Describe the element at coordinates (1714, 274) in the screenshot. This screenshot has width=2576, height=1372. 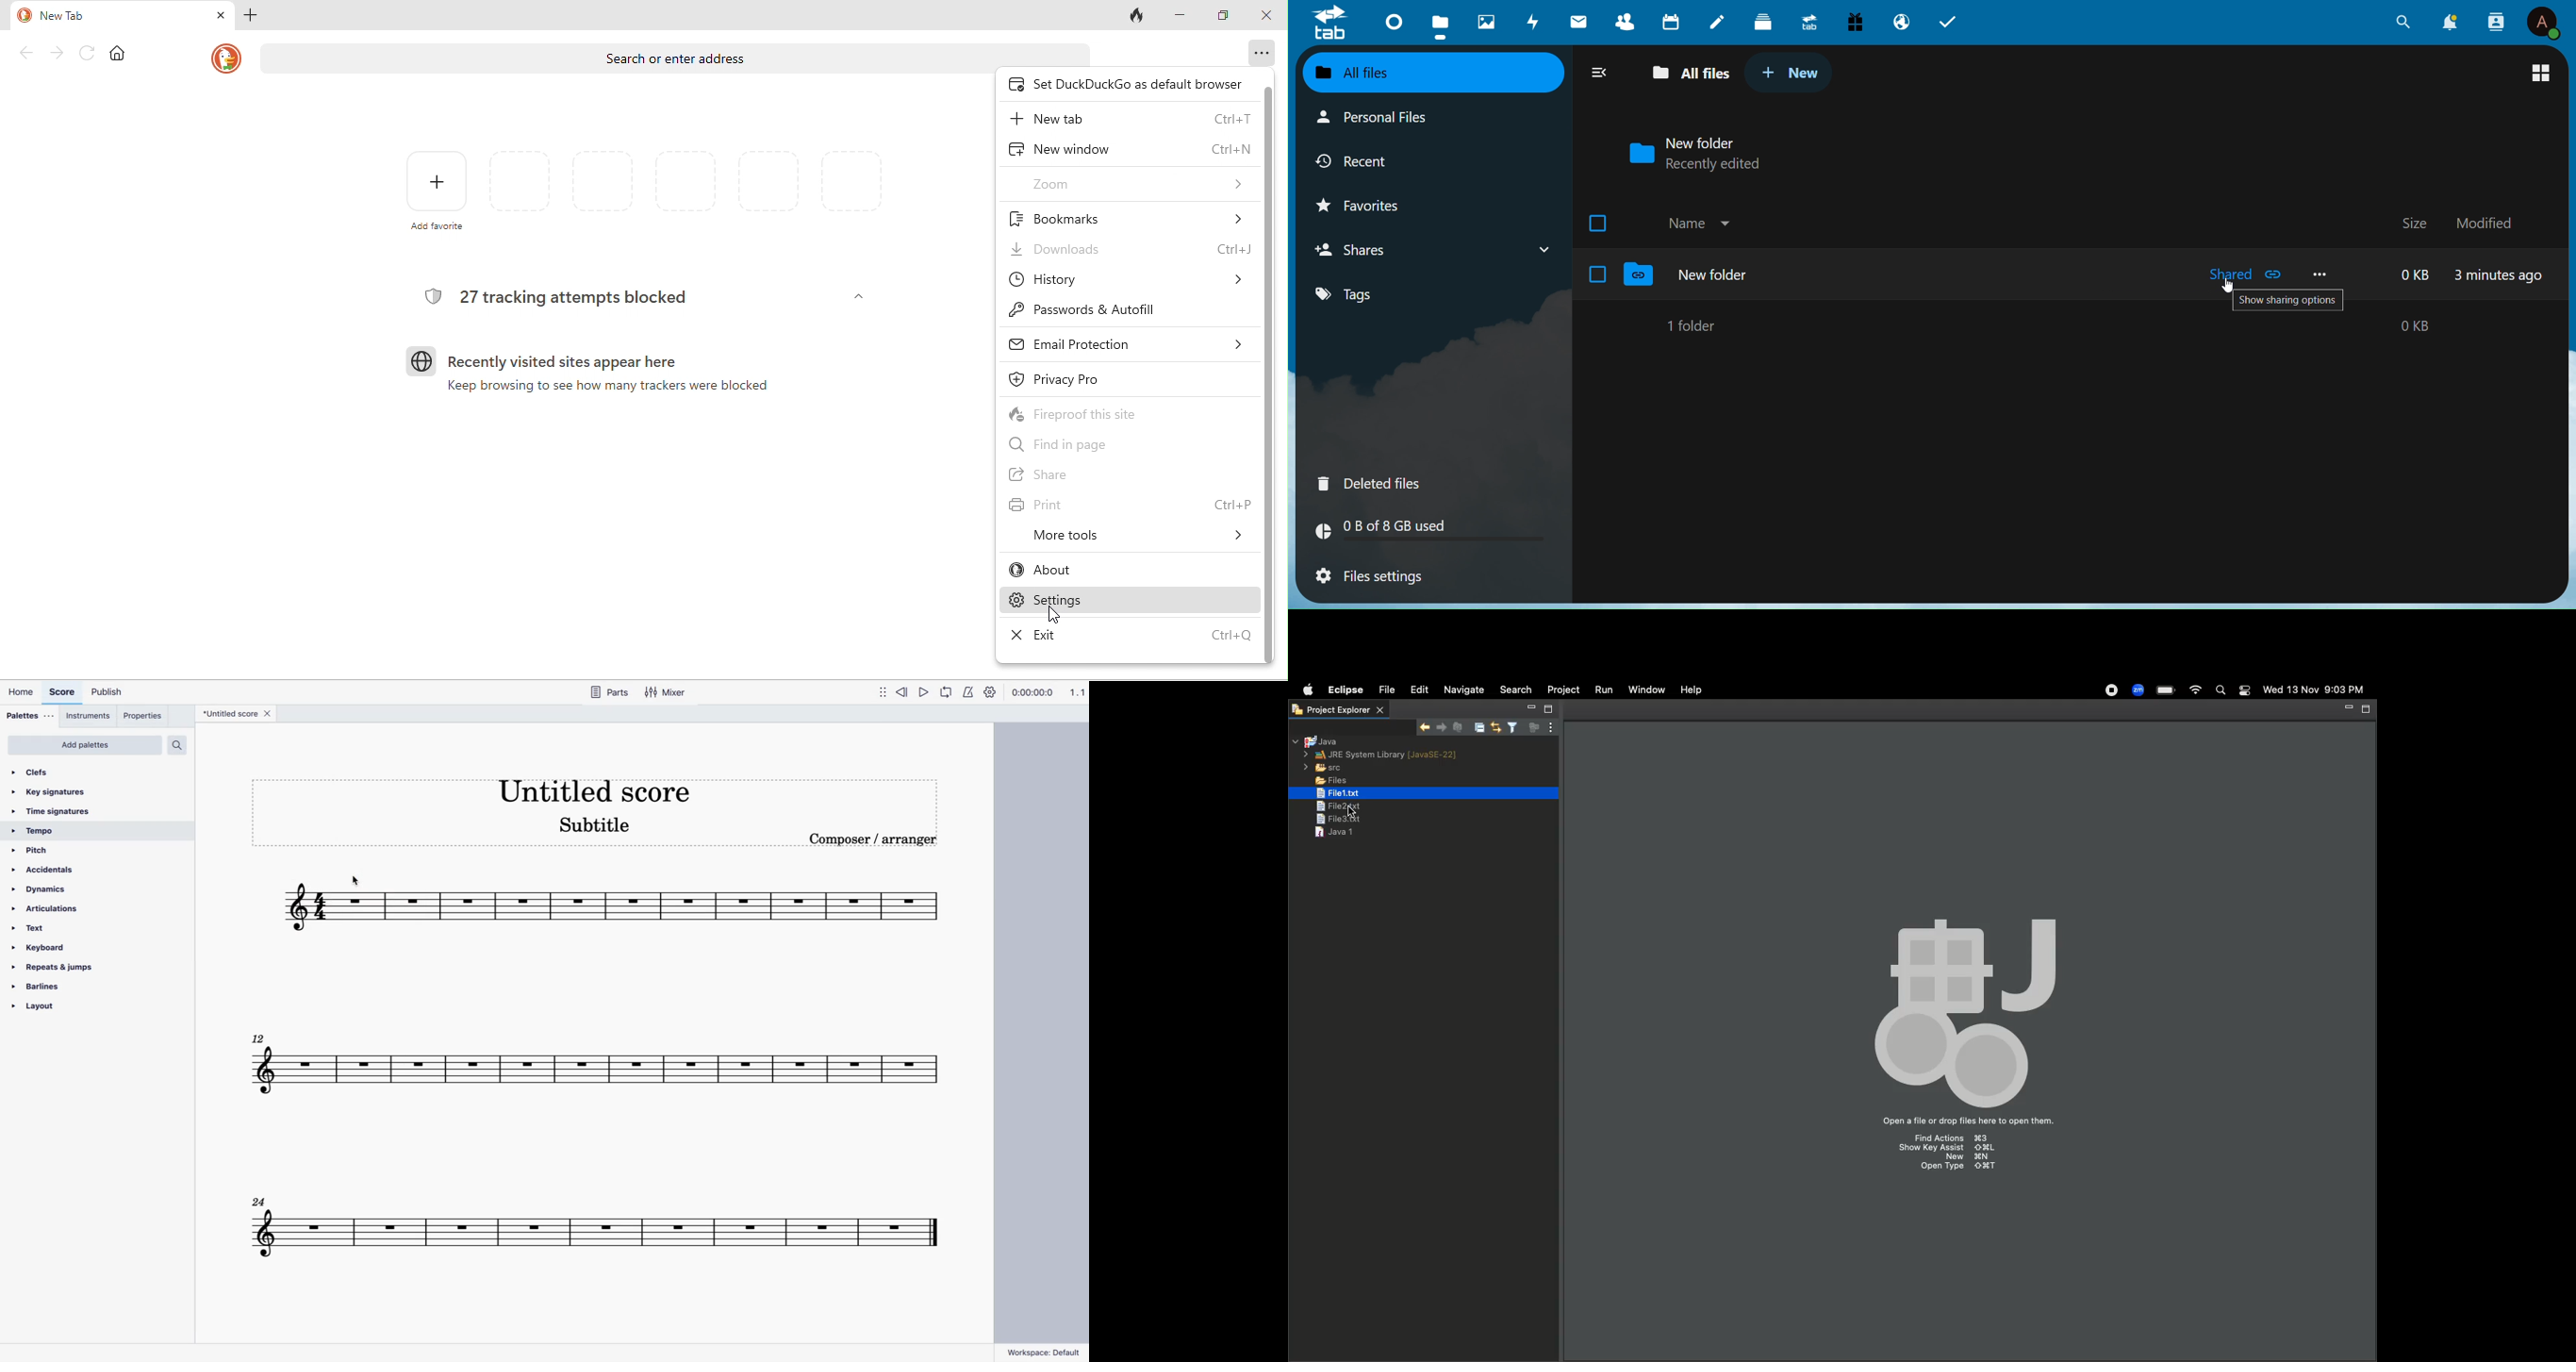
I see `New Folder` at that location.